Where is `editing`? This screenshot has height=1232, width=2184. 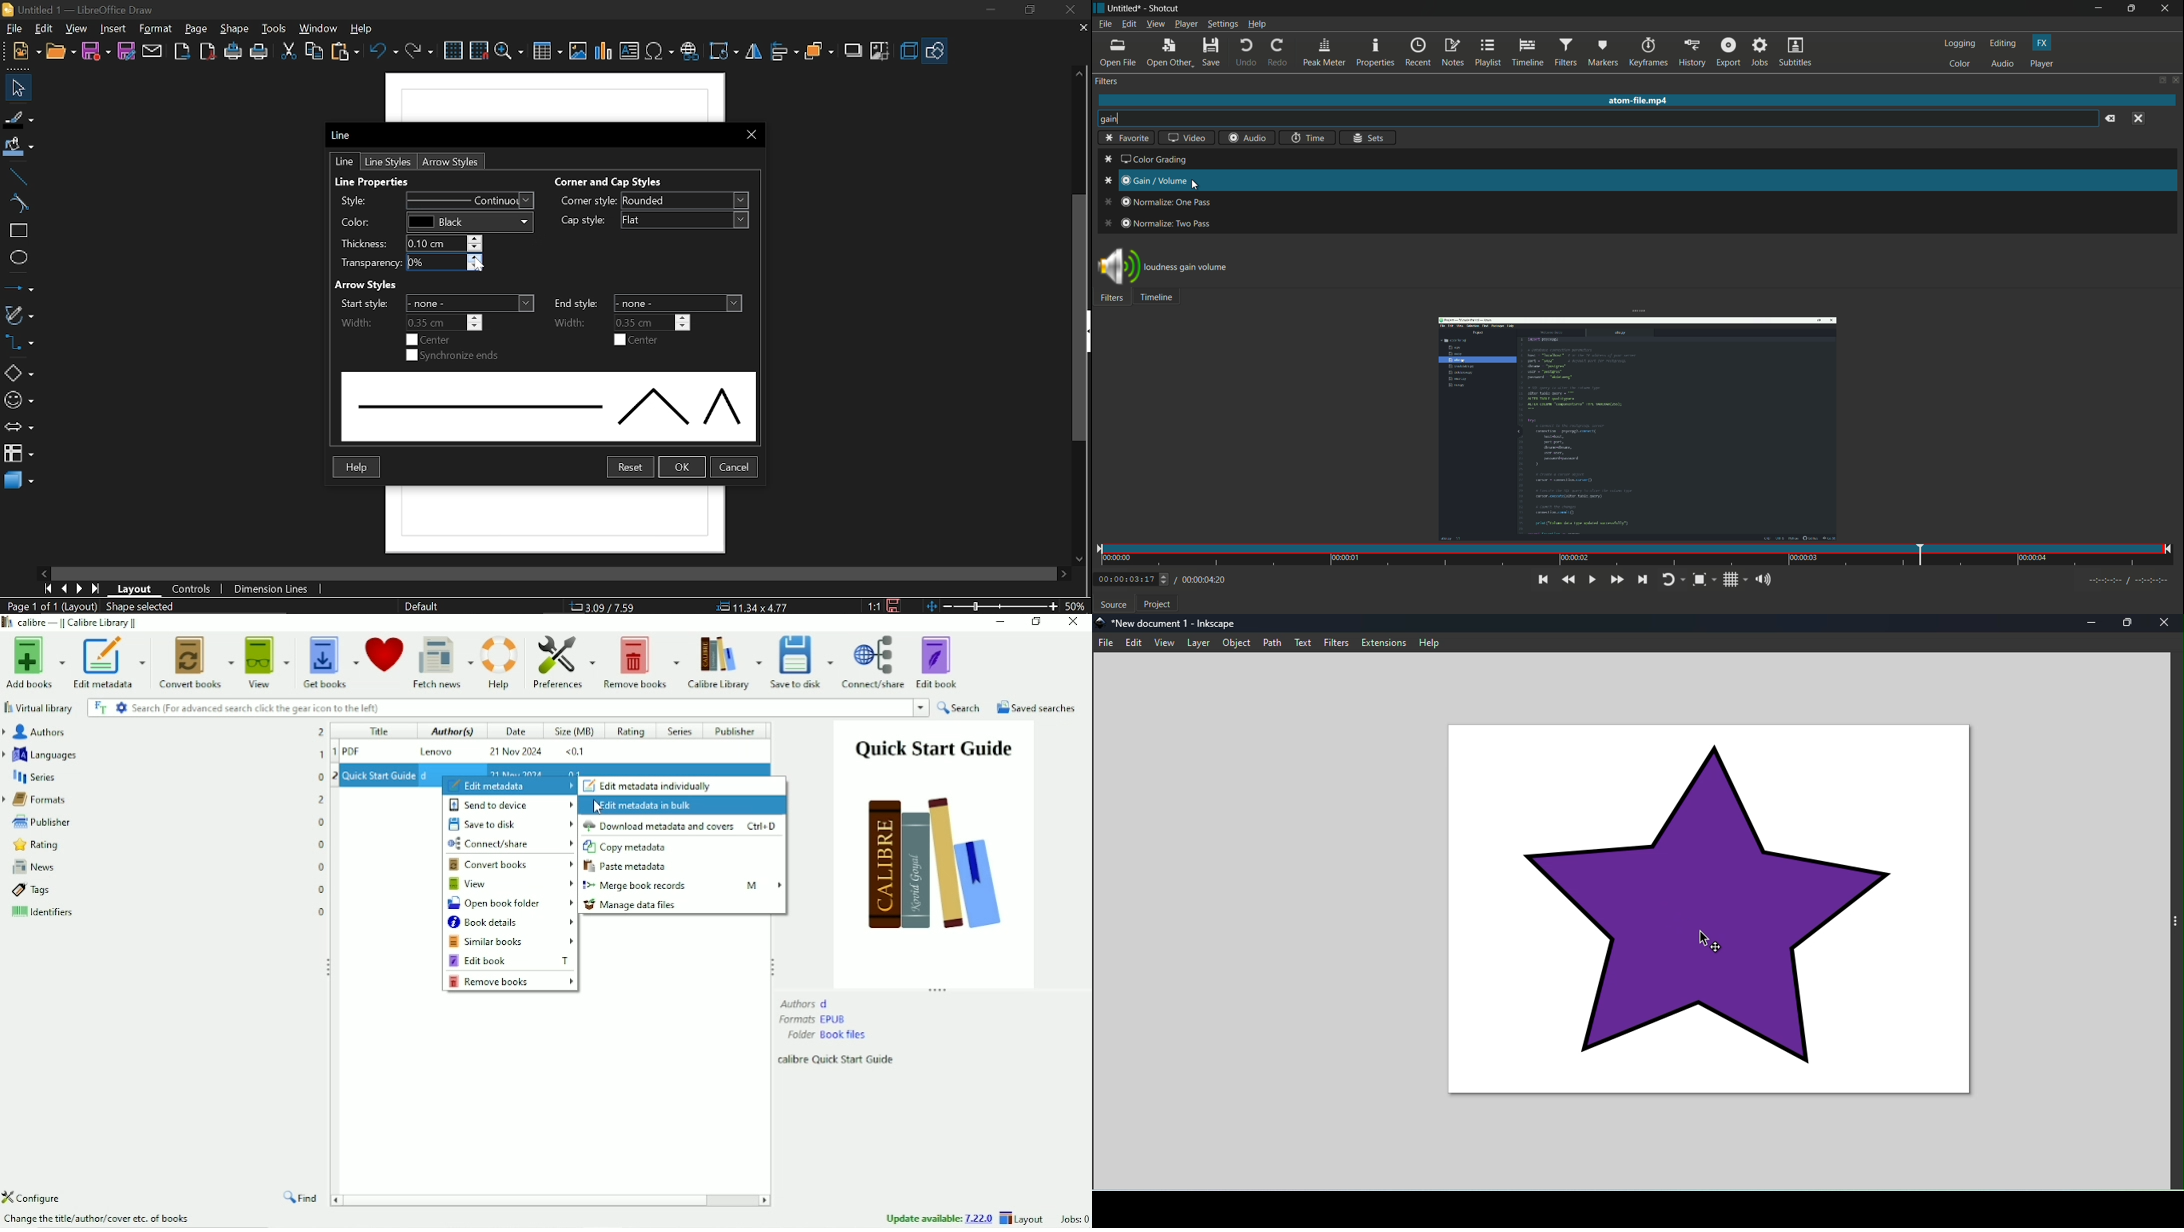
editing is located at coordinates (2004, 43).